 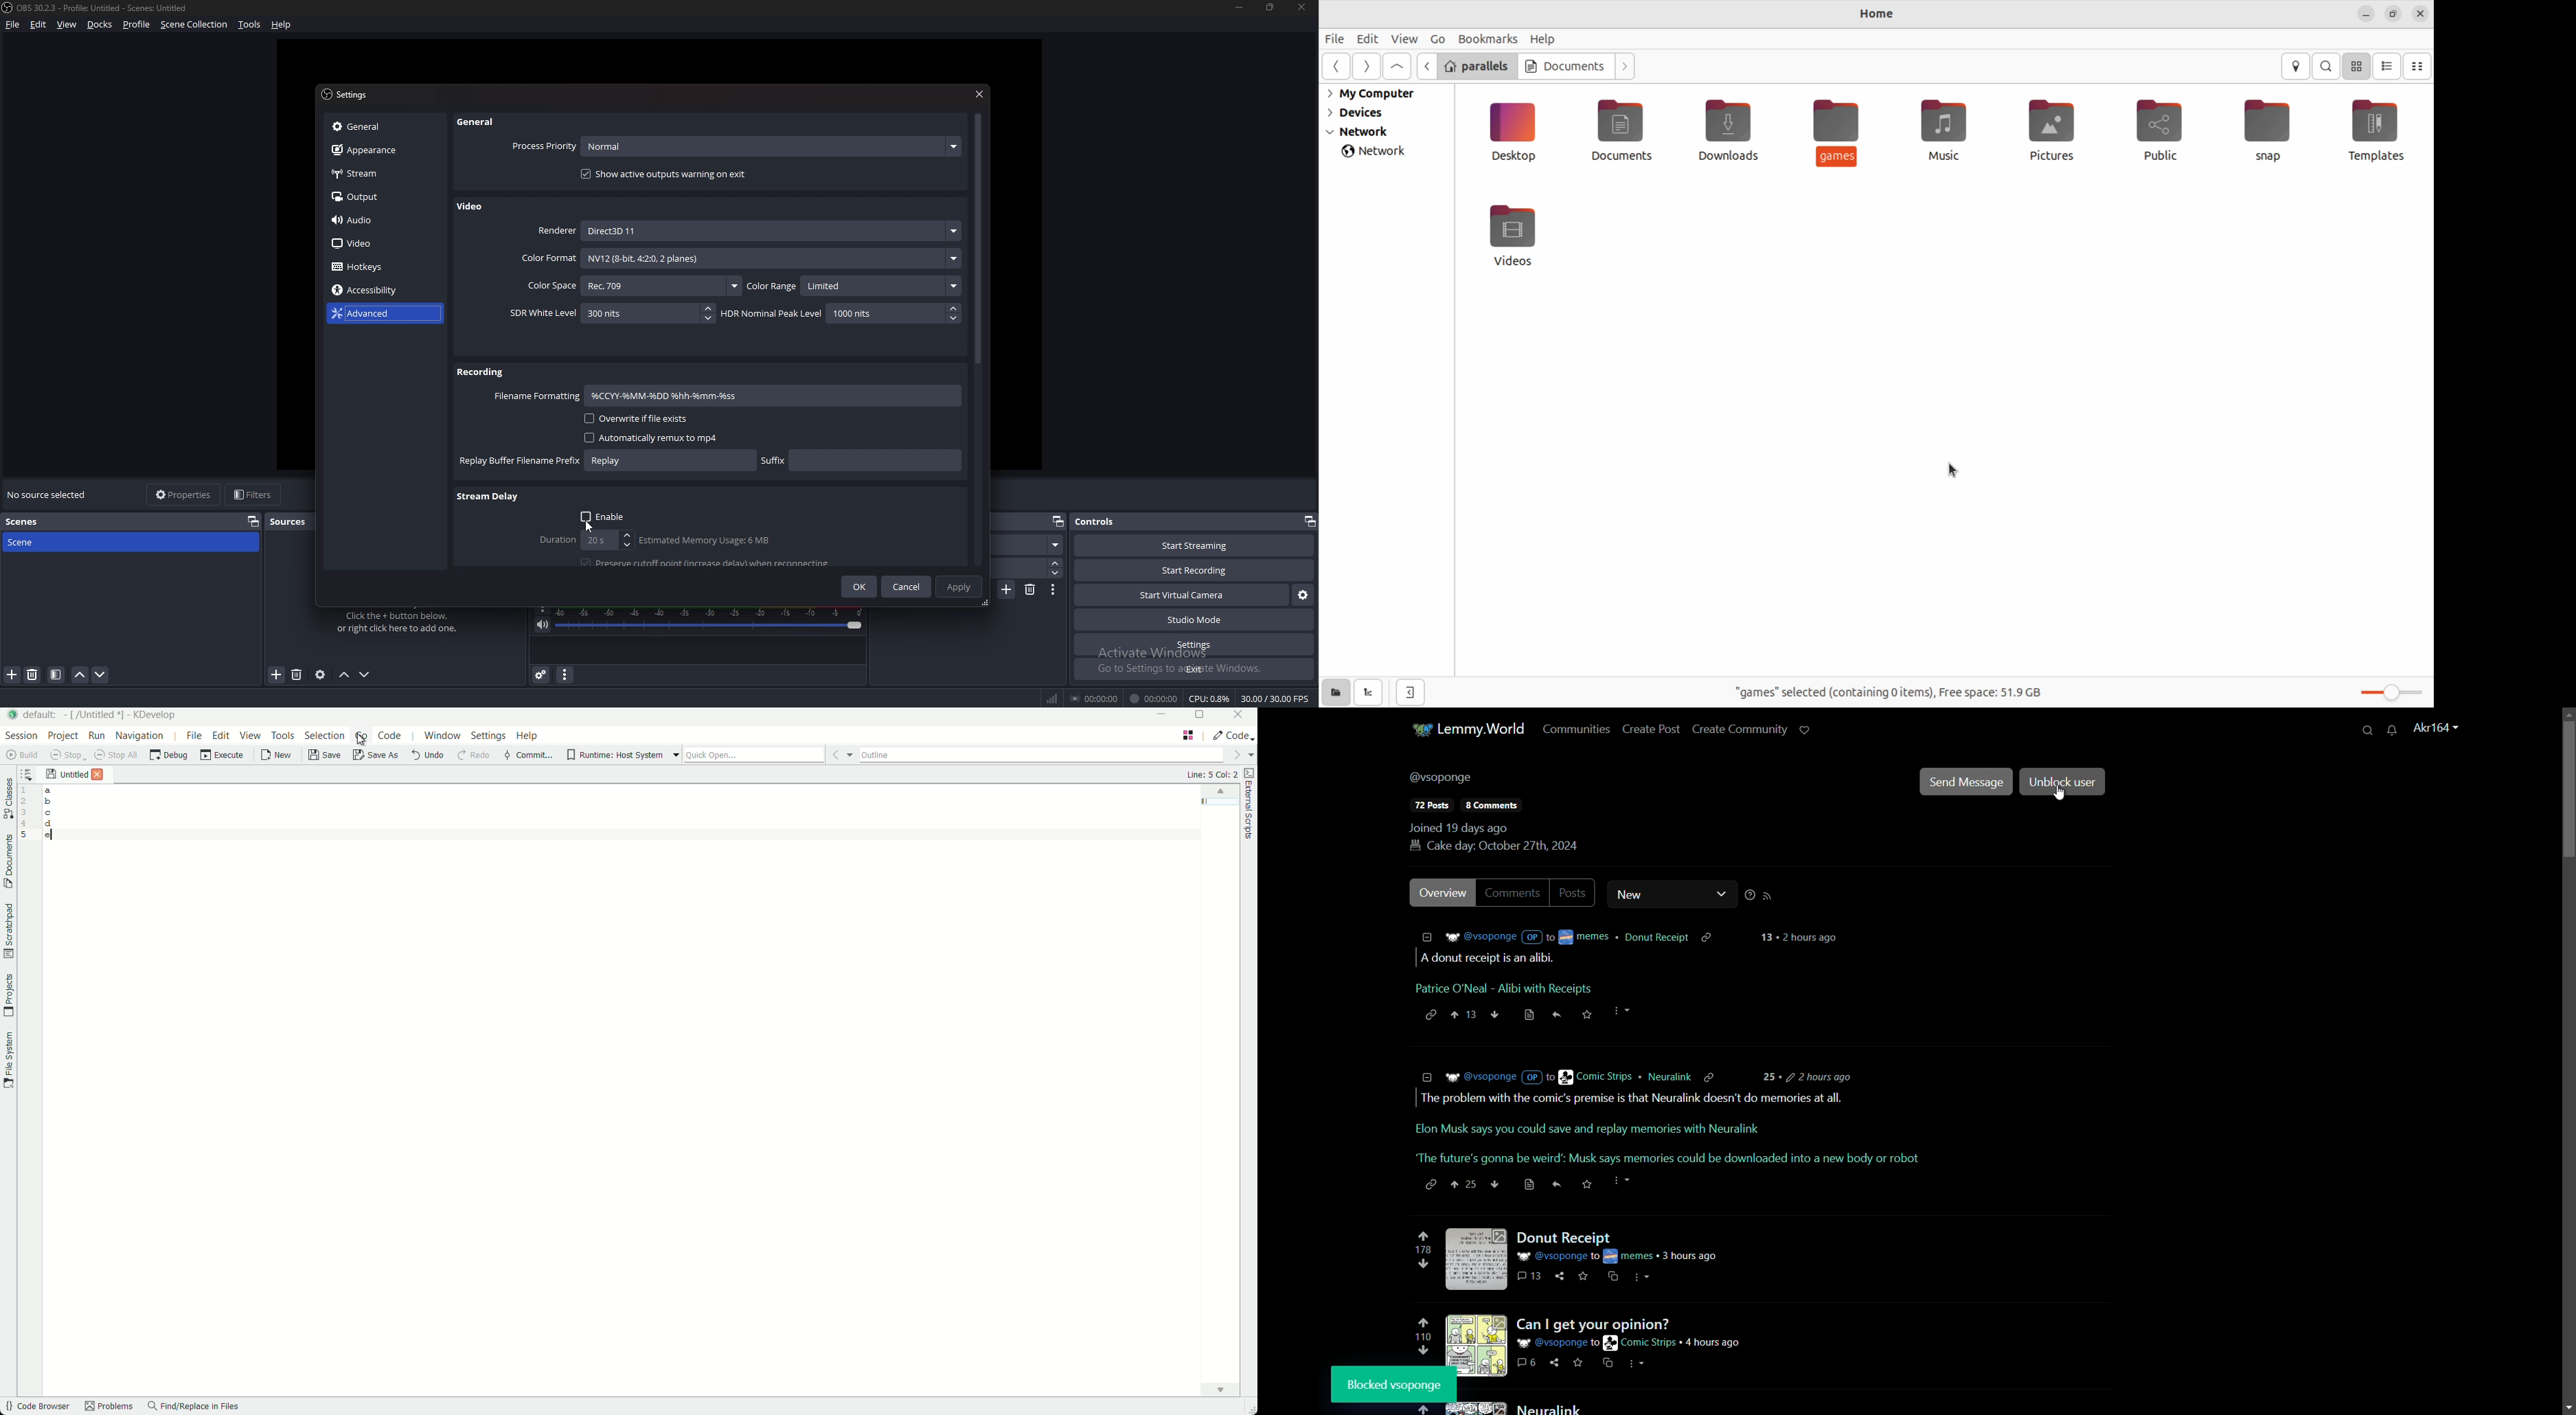 What do you see at coordinates (1554, 1014) in the screenshot?
I see `share` at bounding box center [1554, 1014].